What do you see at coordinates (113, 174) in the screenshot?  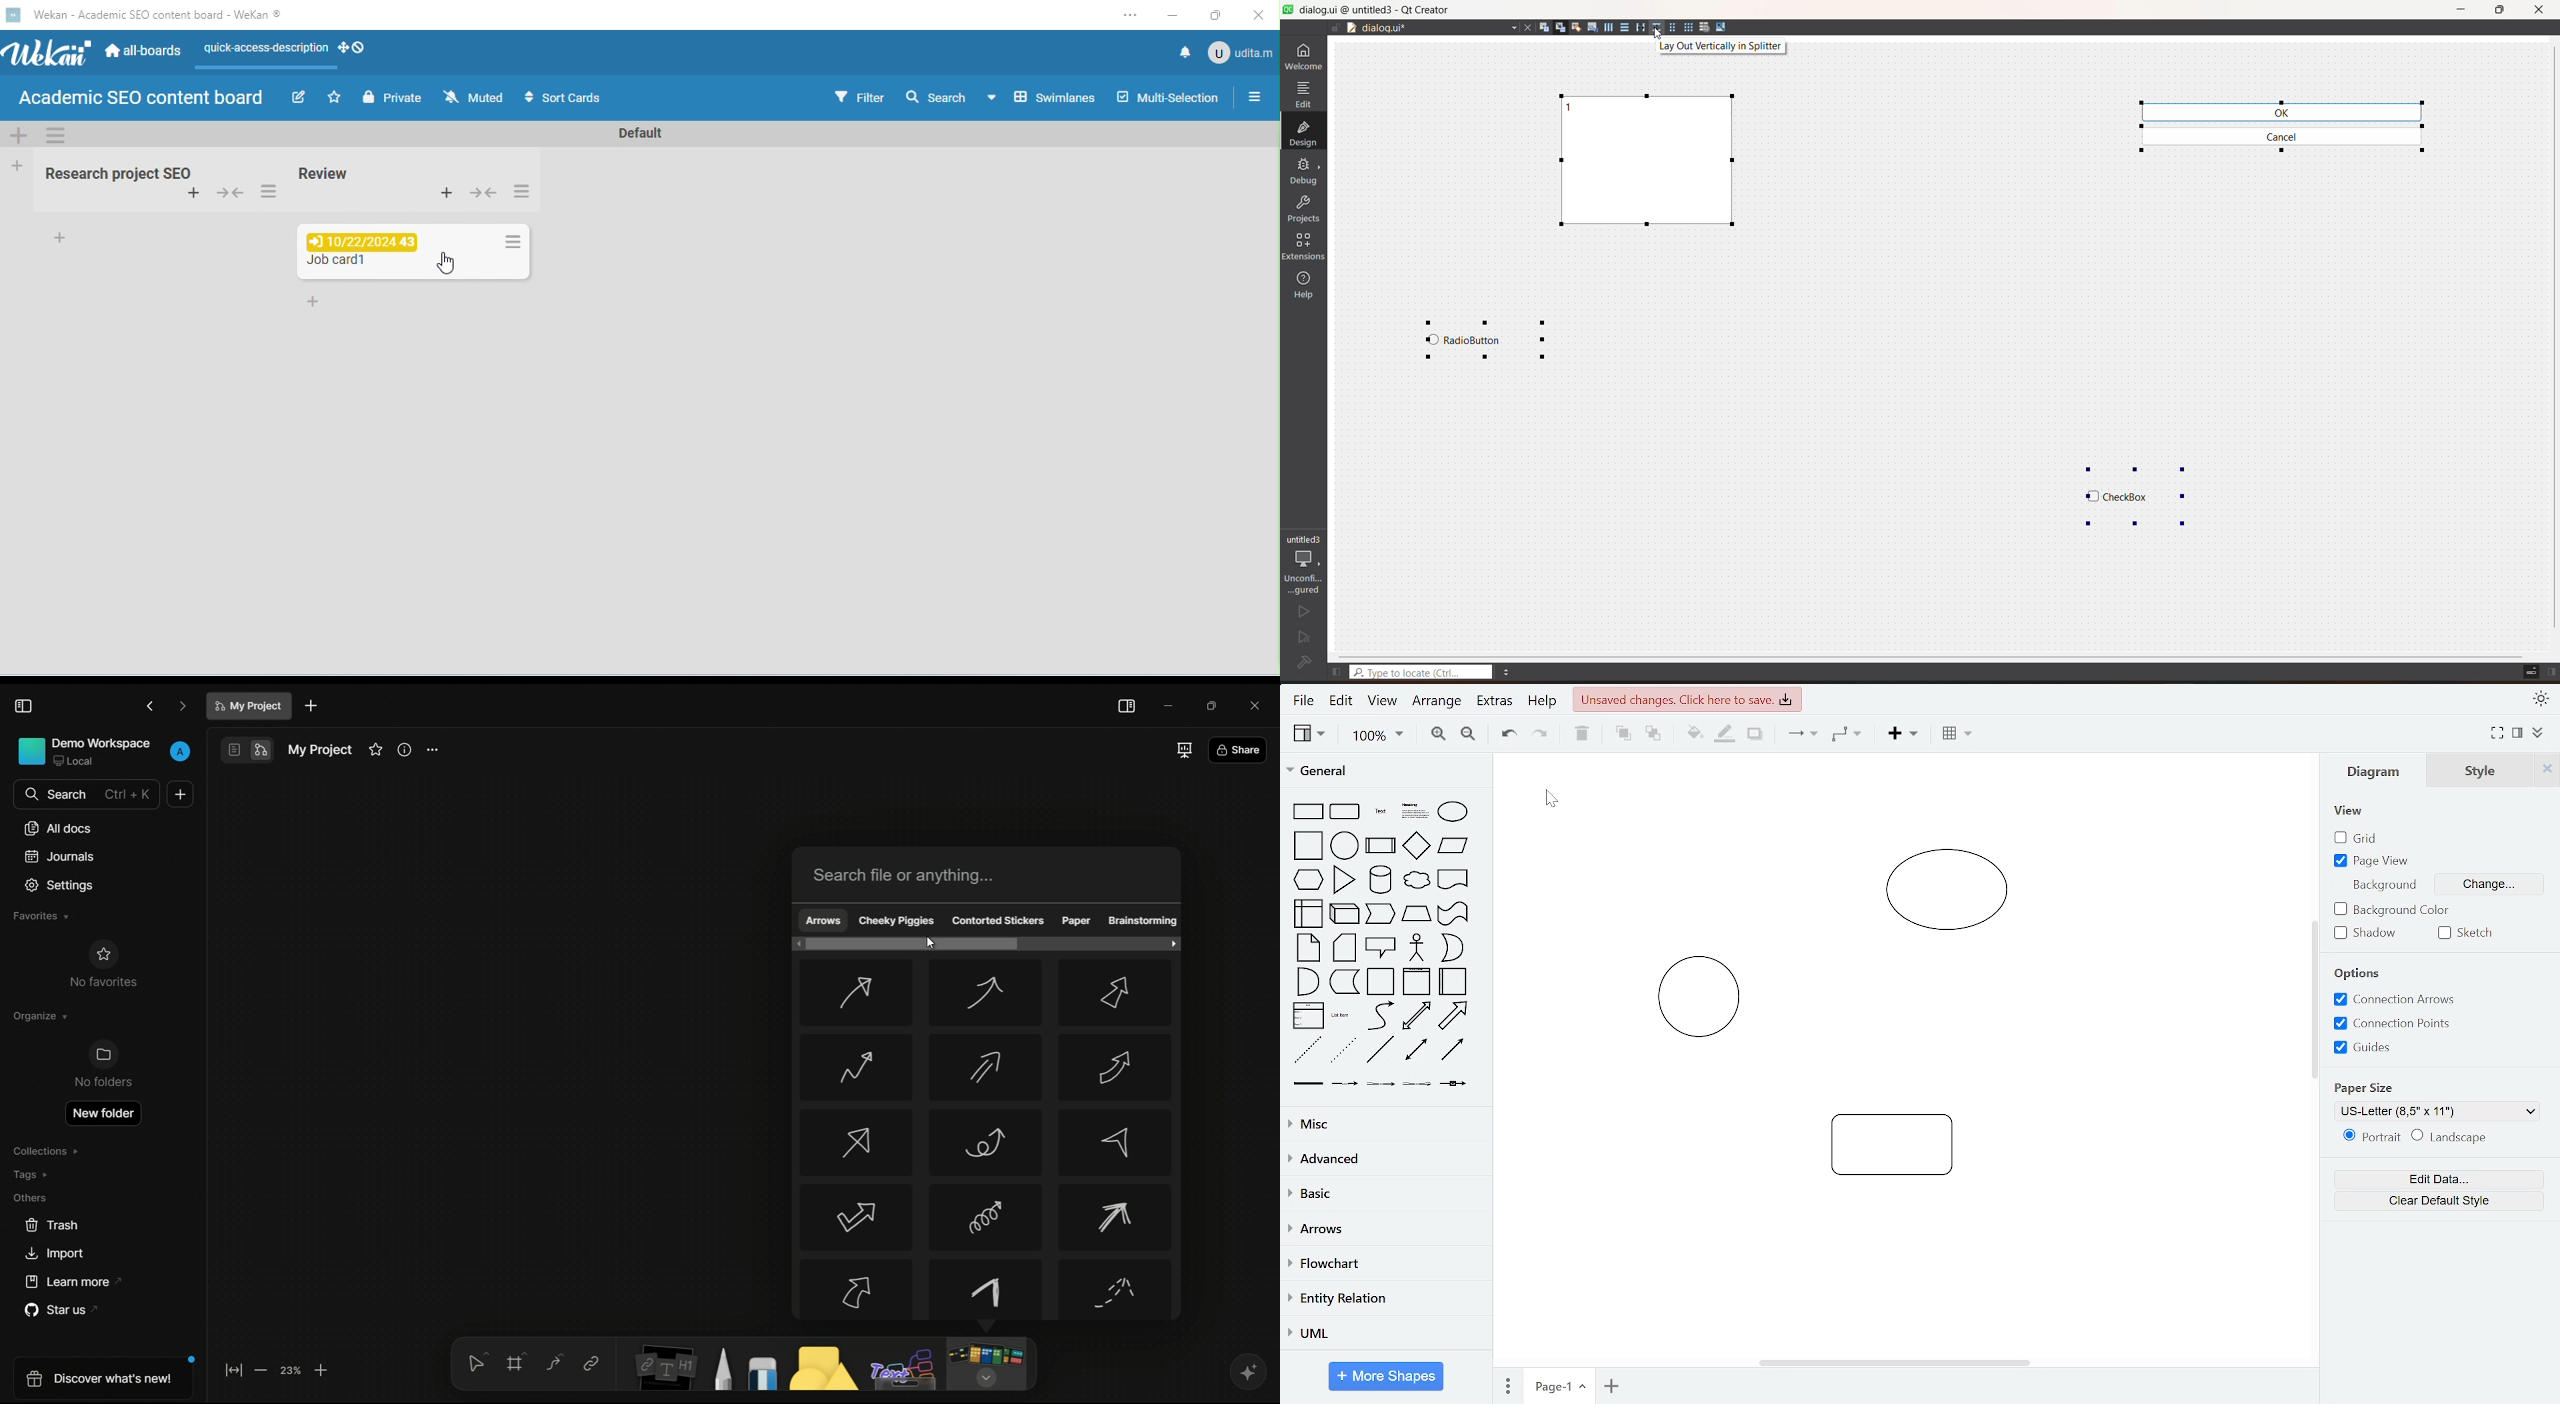 I see `list name: research project SEO` at bounding box center [113, 174].